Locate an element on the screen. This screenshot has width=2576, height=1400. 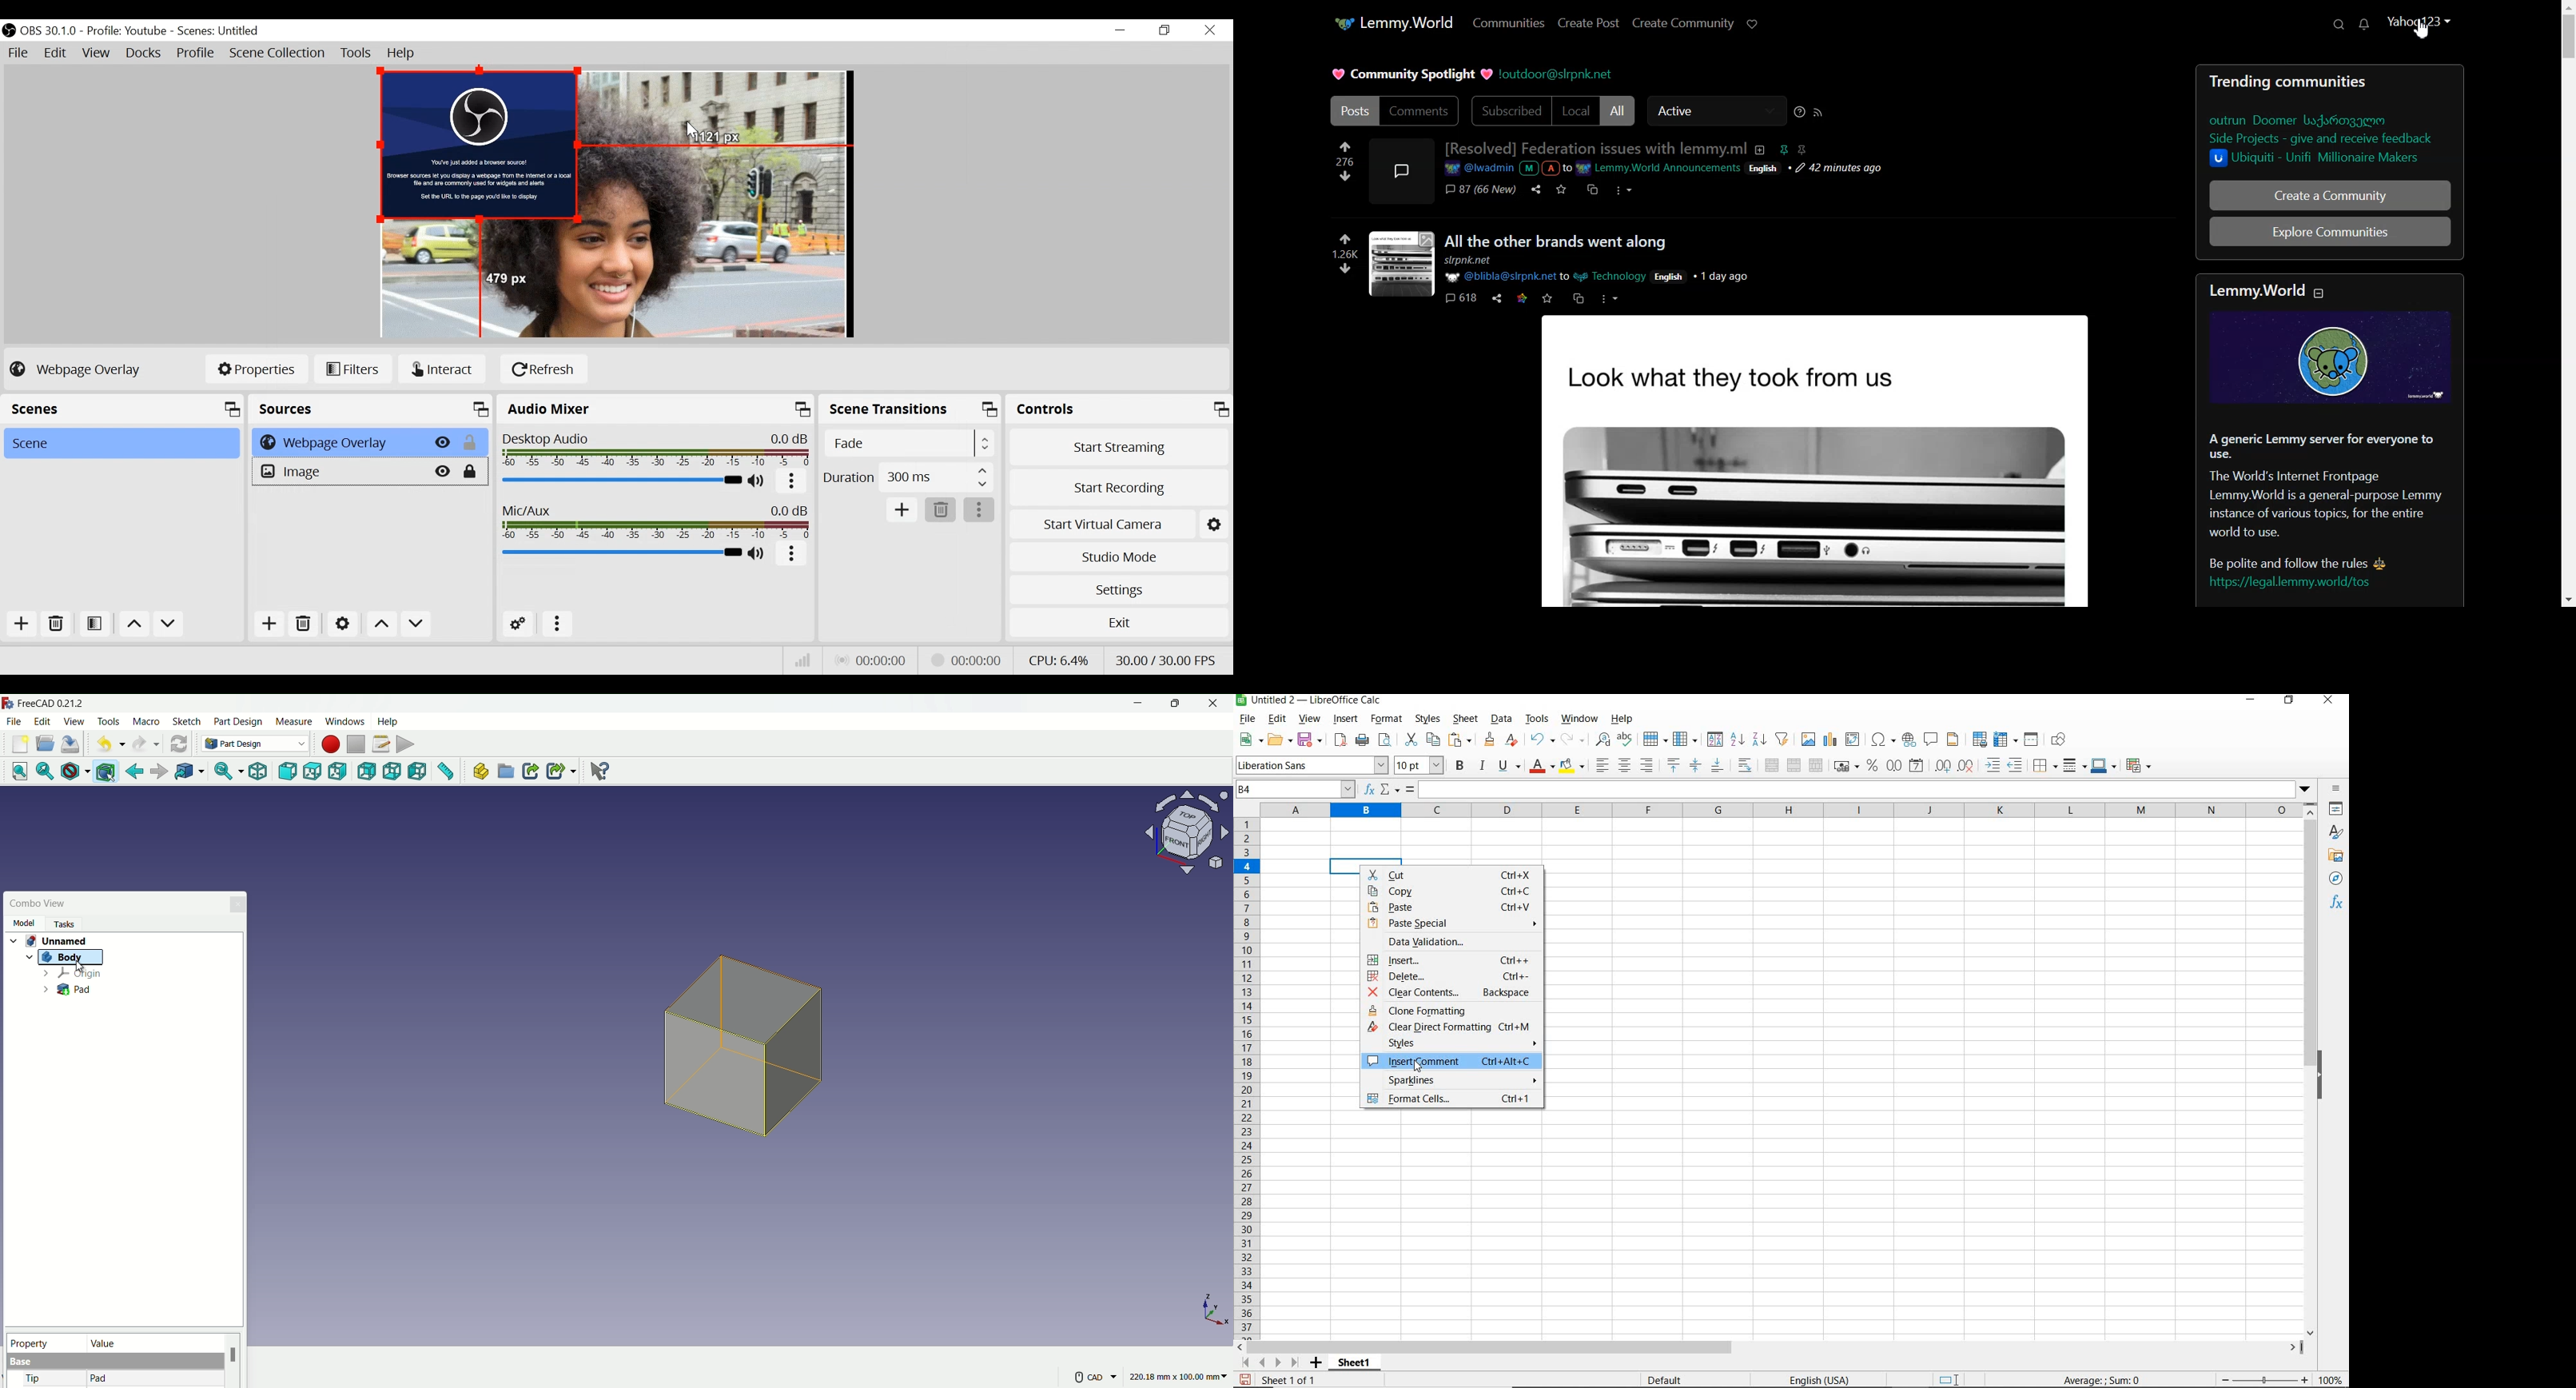
Active is located at coordinates (1717, 111).